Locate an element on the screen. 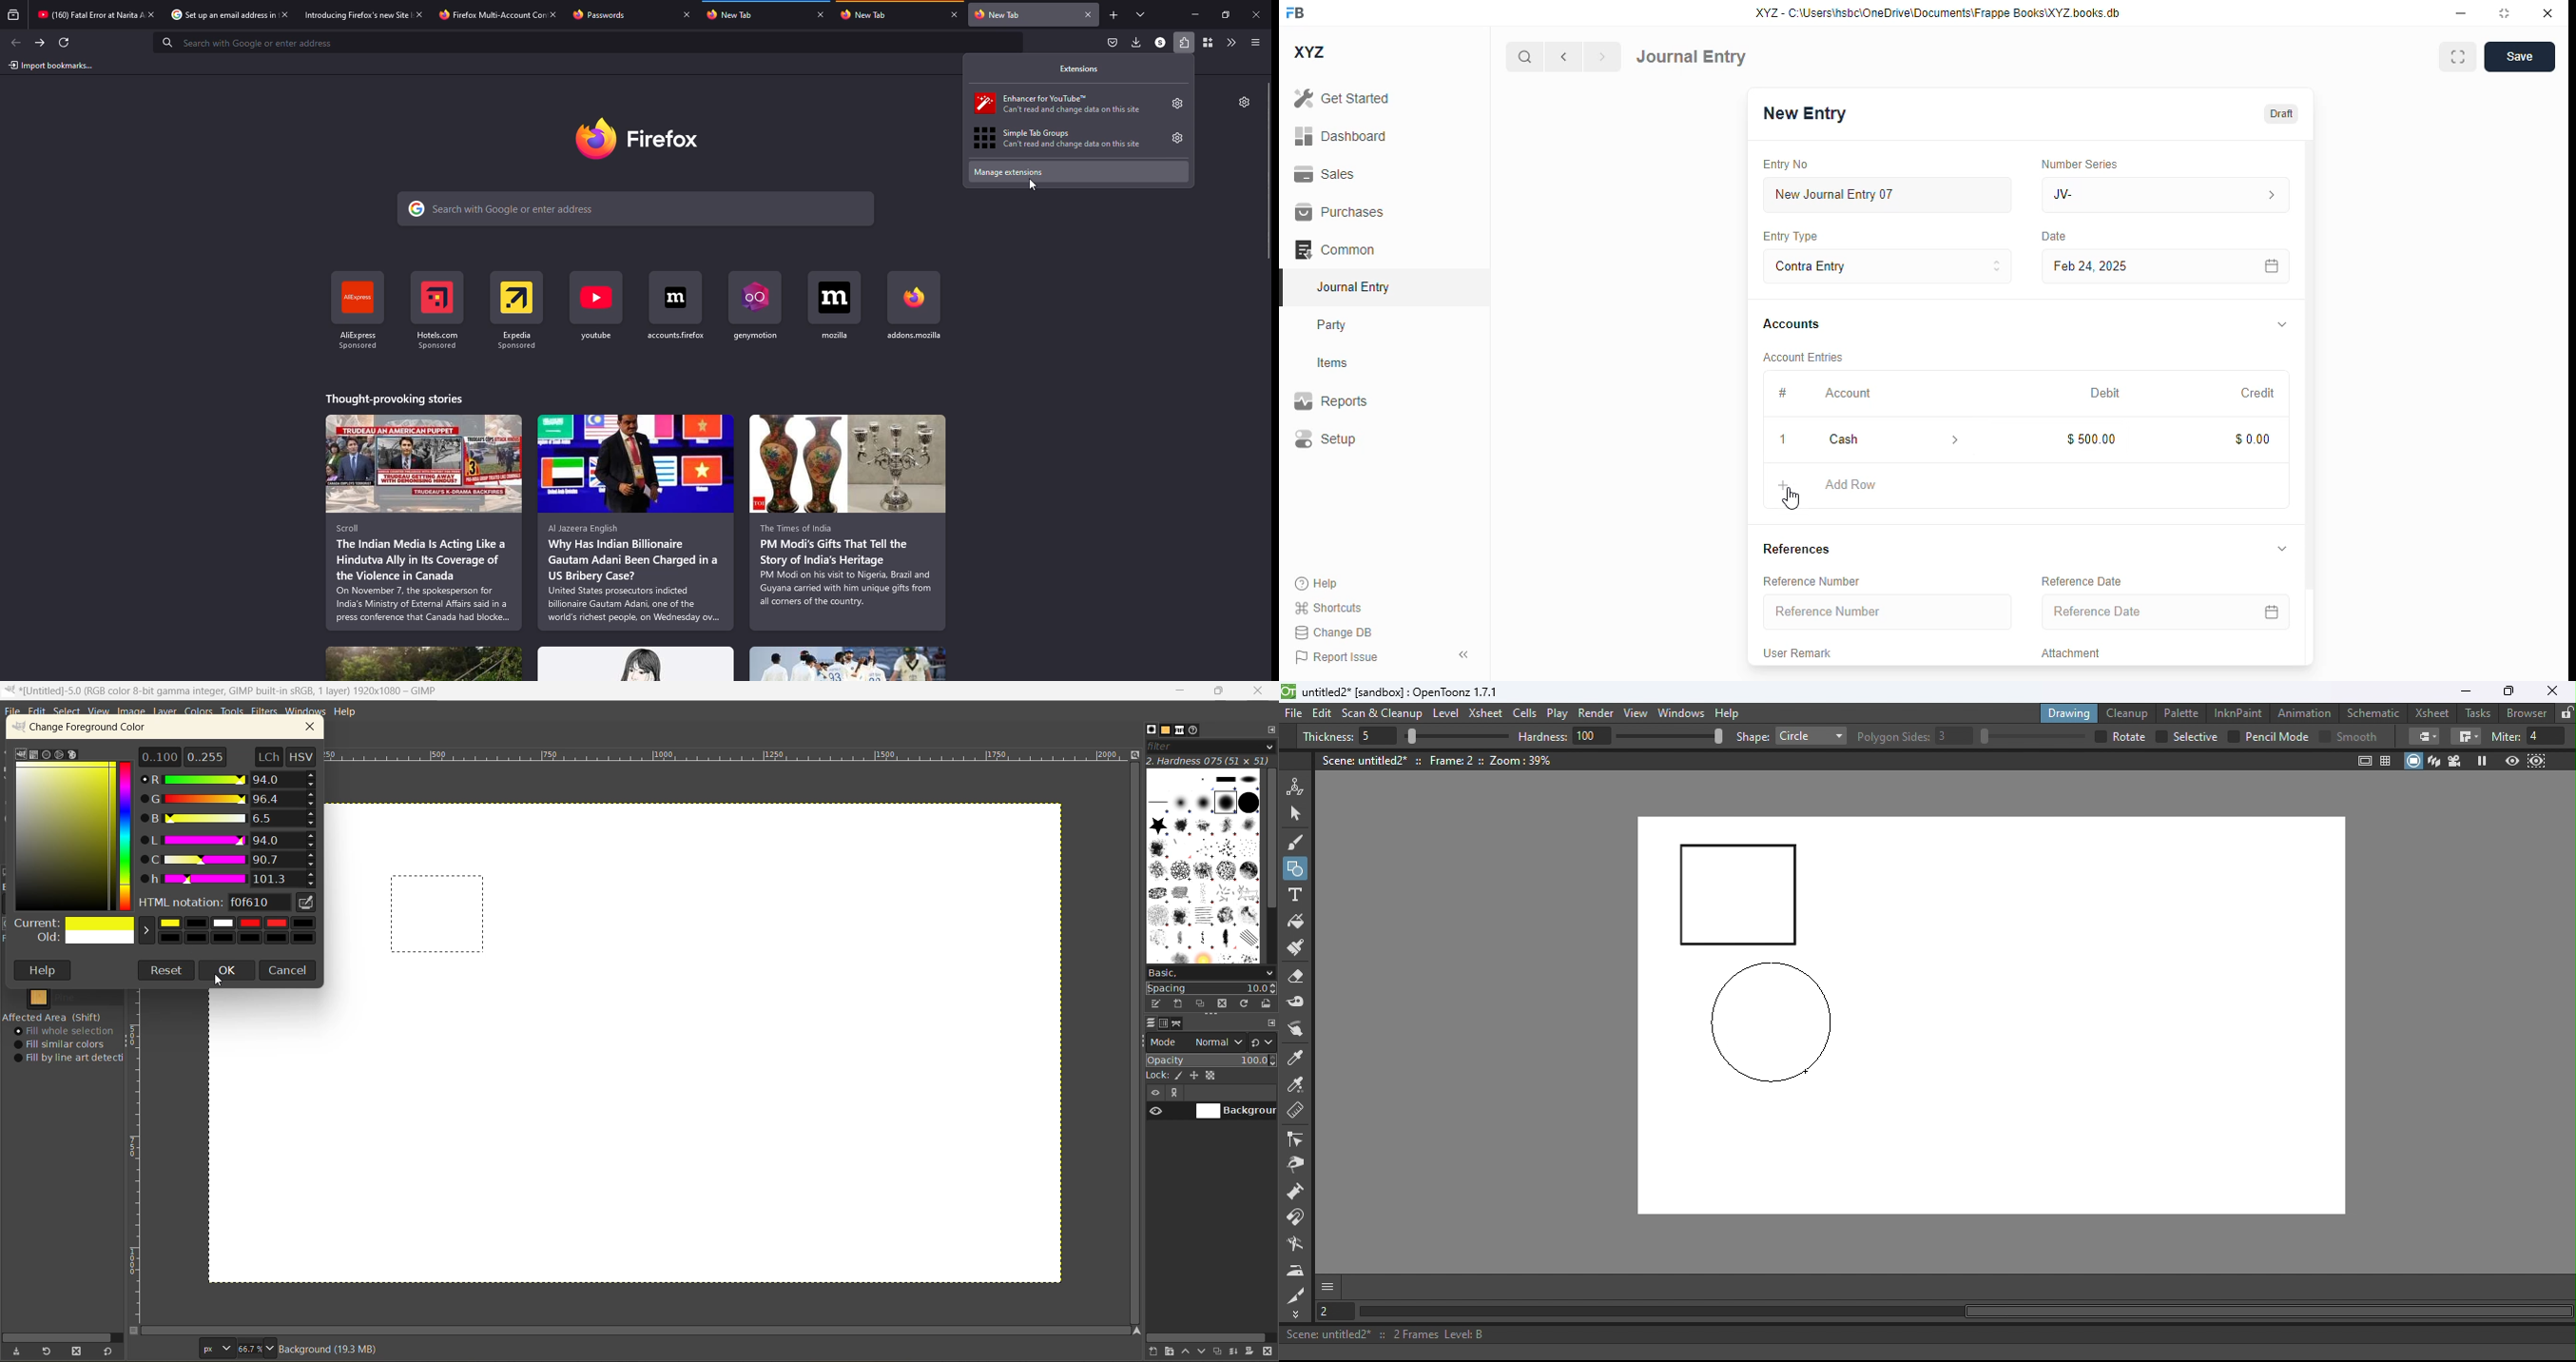 This screenshot has height=1372, width=2576. vertical scroll bar is located at coordinates (2310, 403).